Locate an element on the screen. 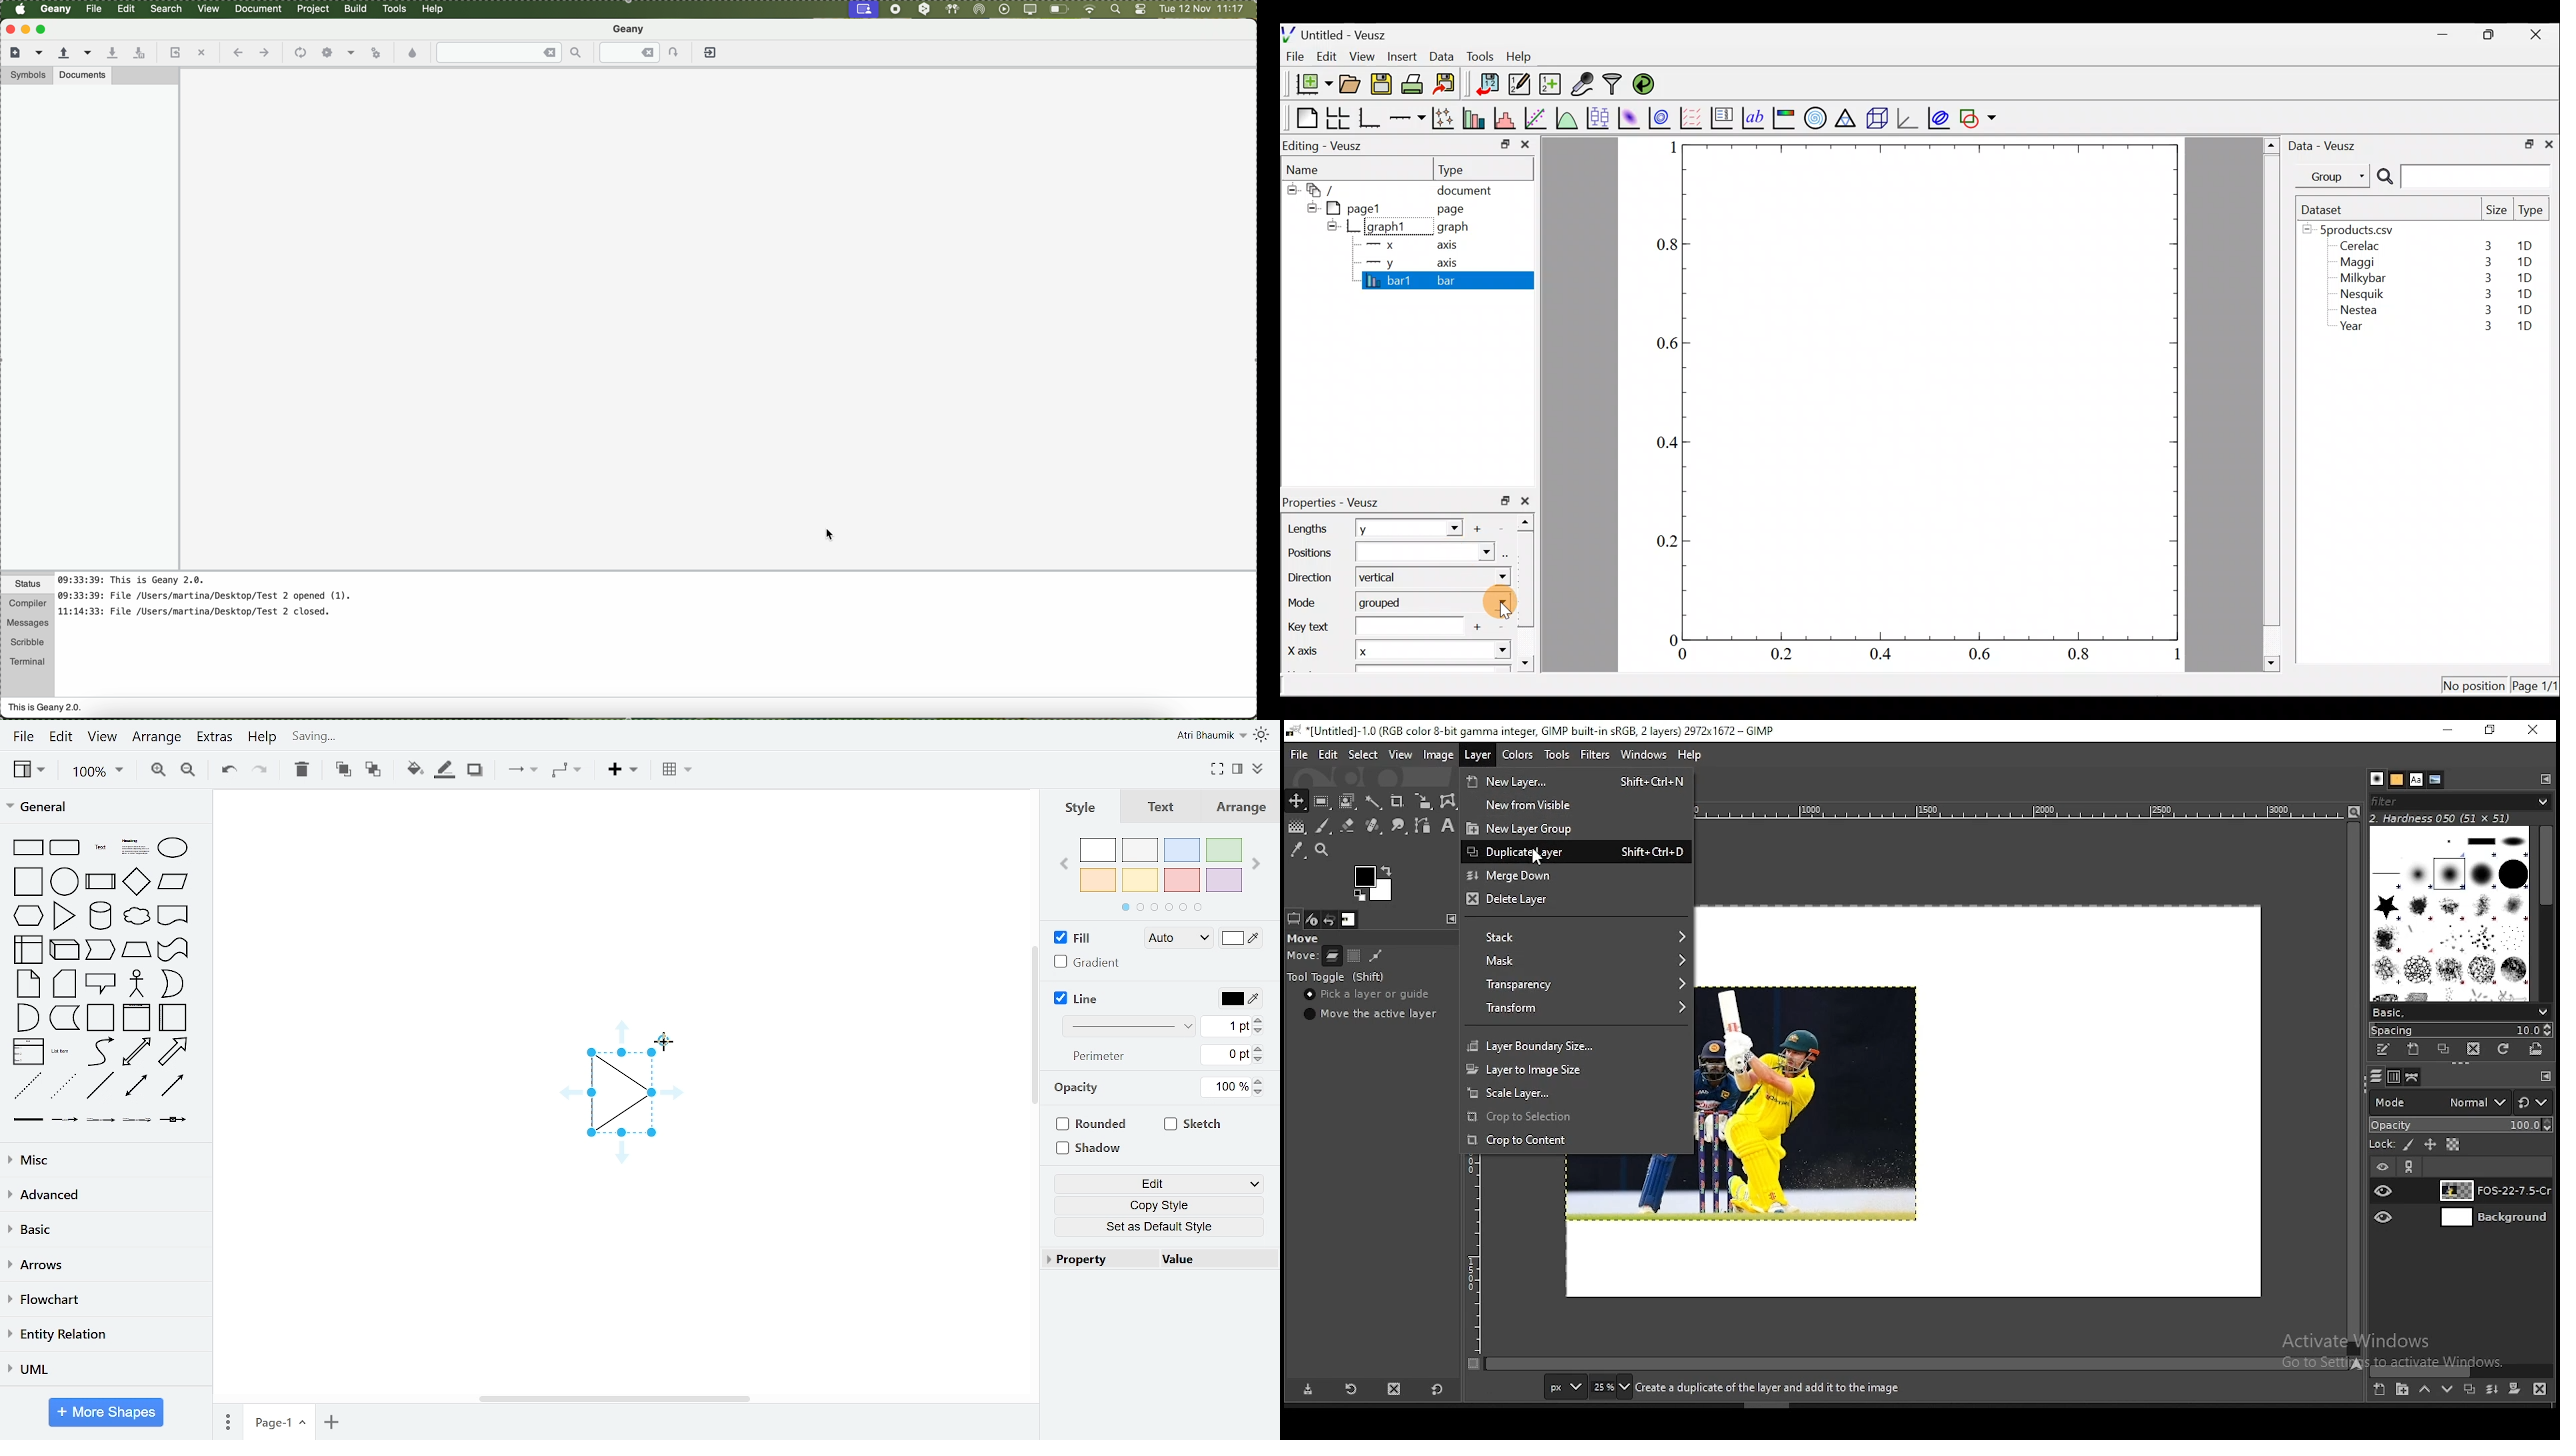 The height and width of the screenshot is (1456, 2576). flowchart is located at coordinates (104, 1300).